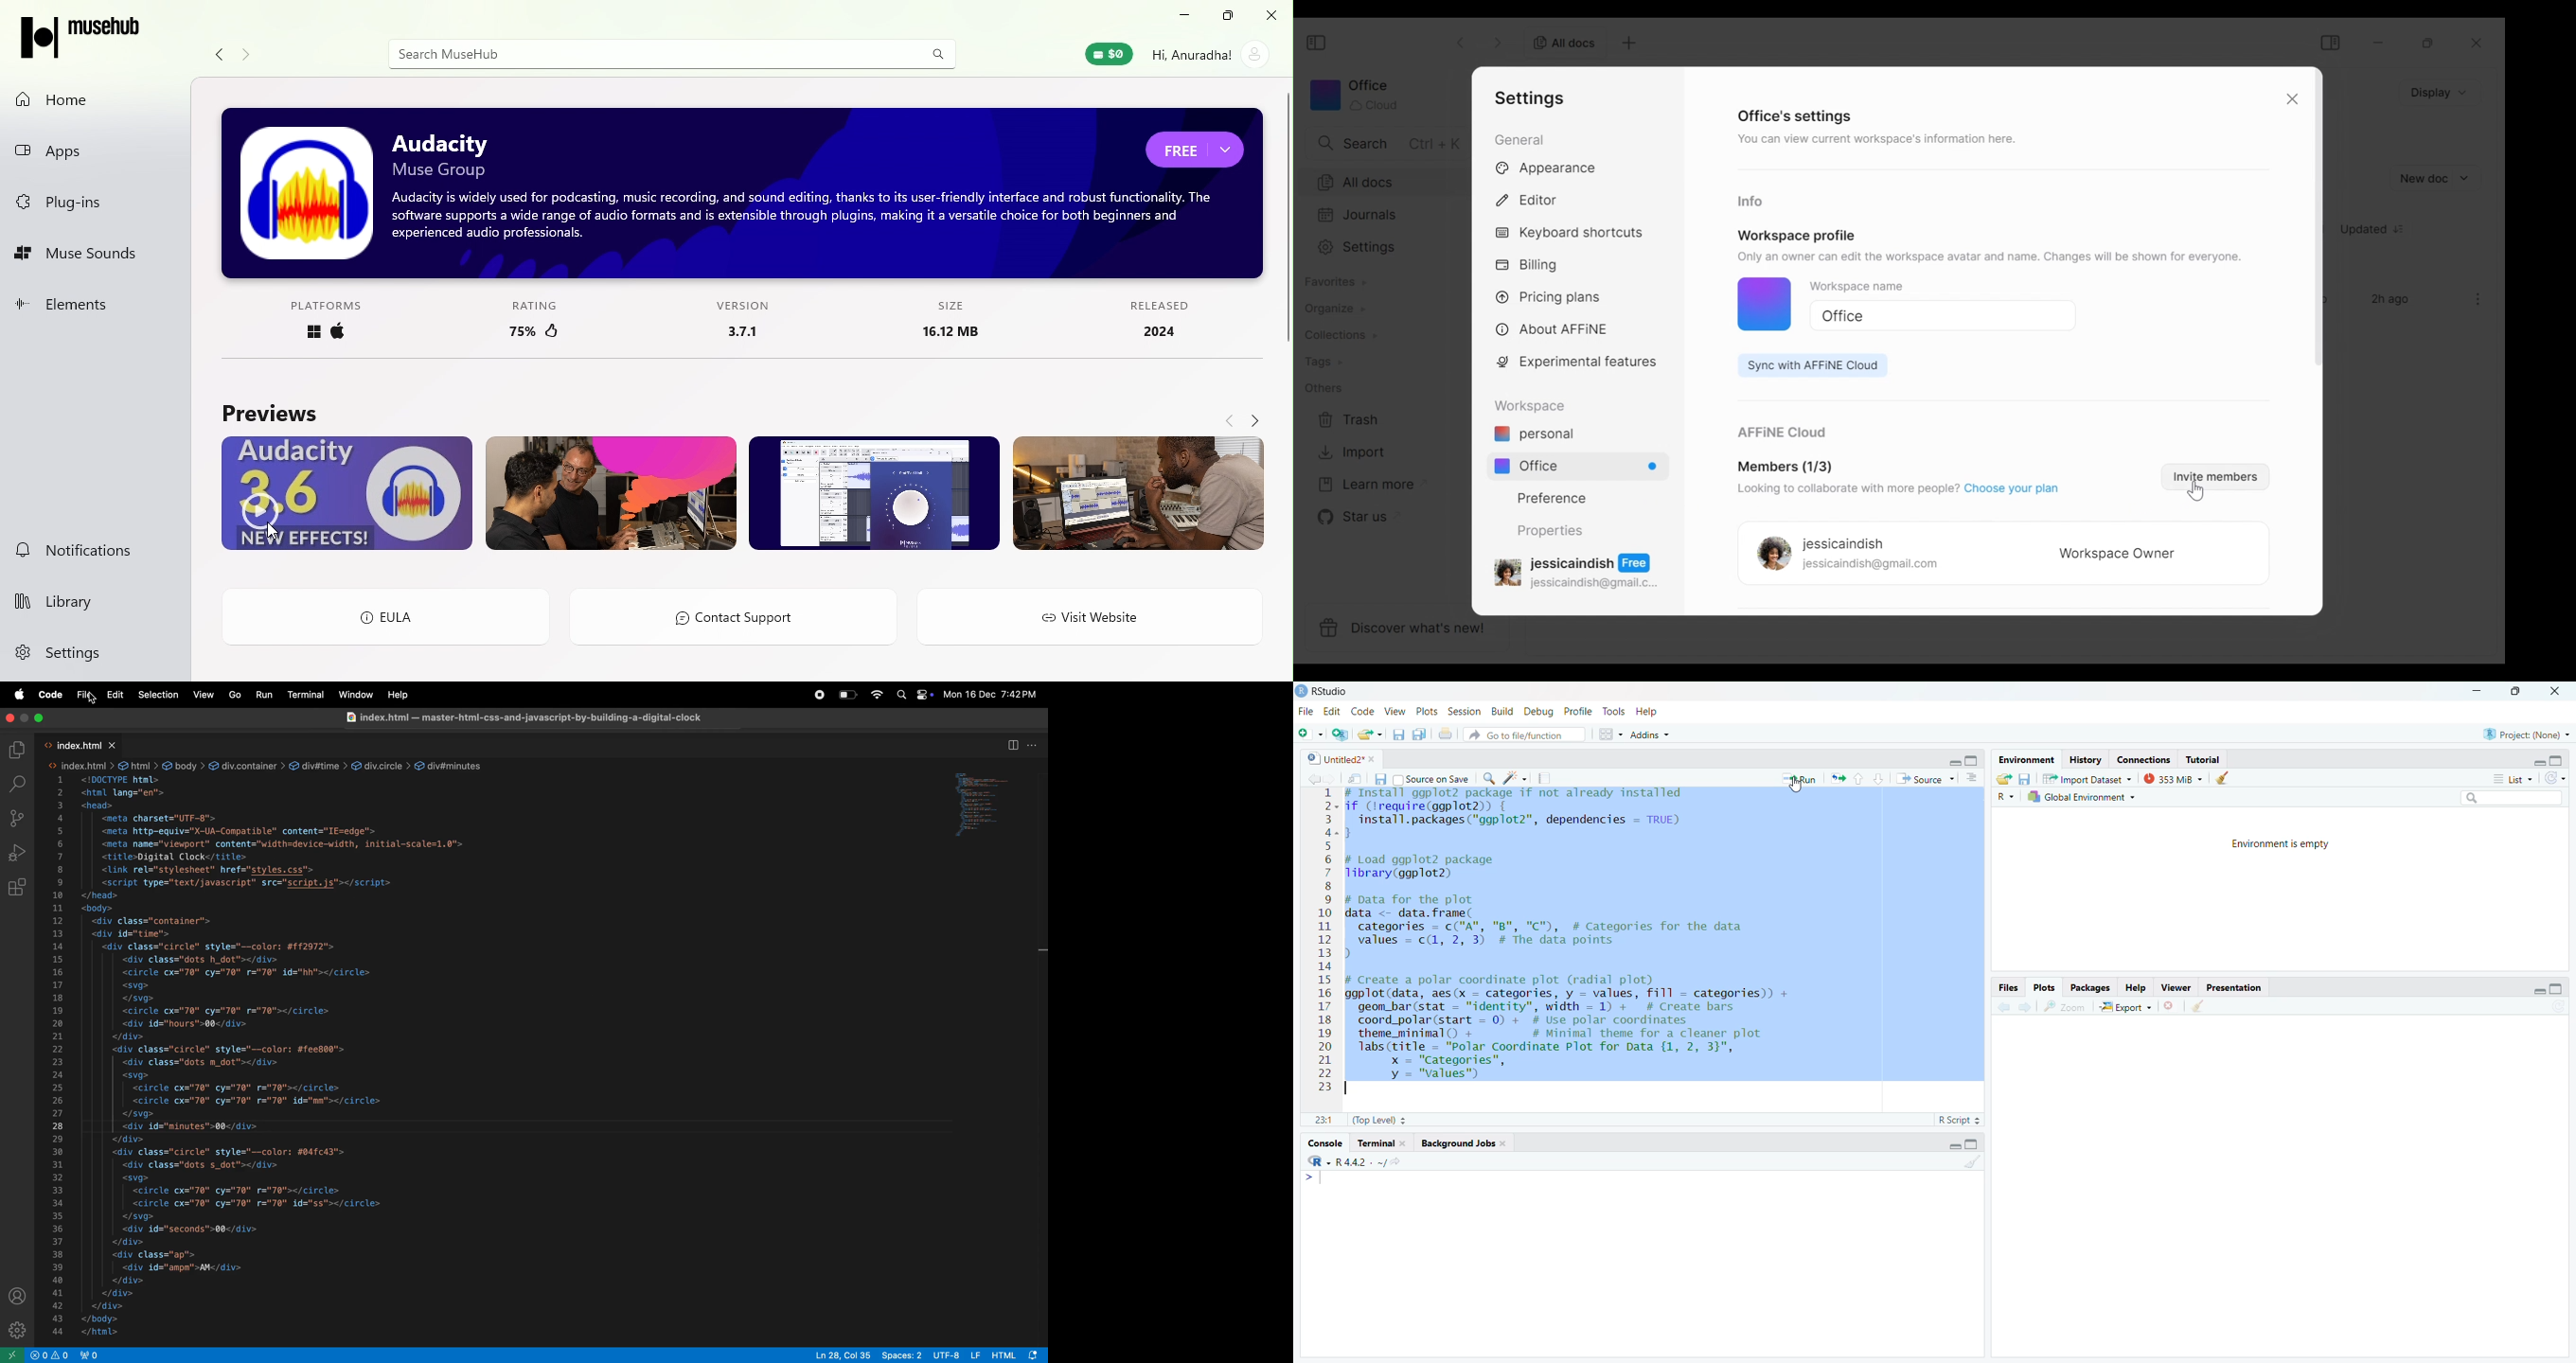  I want to click on Code, so click(1361, 712).